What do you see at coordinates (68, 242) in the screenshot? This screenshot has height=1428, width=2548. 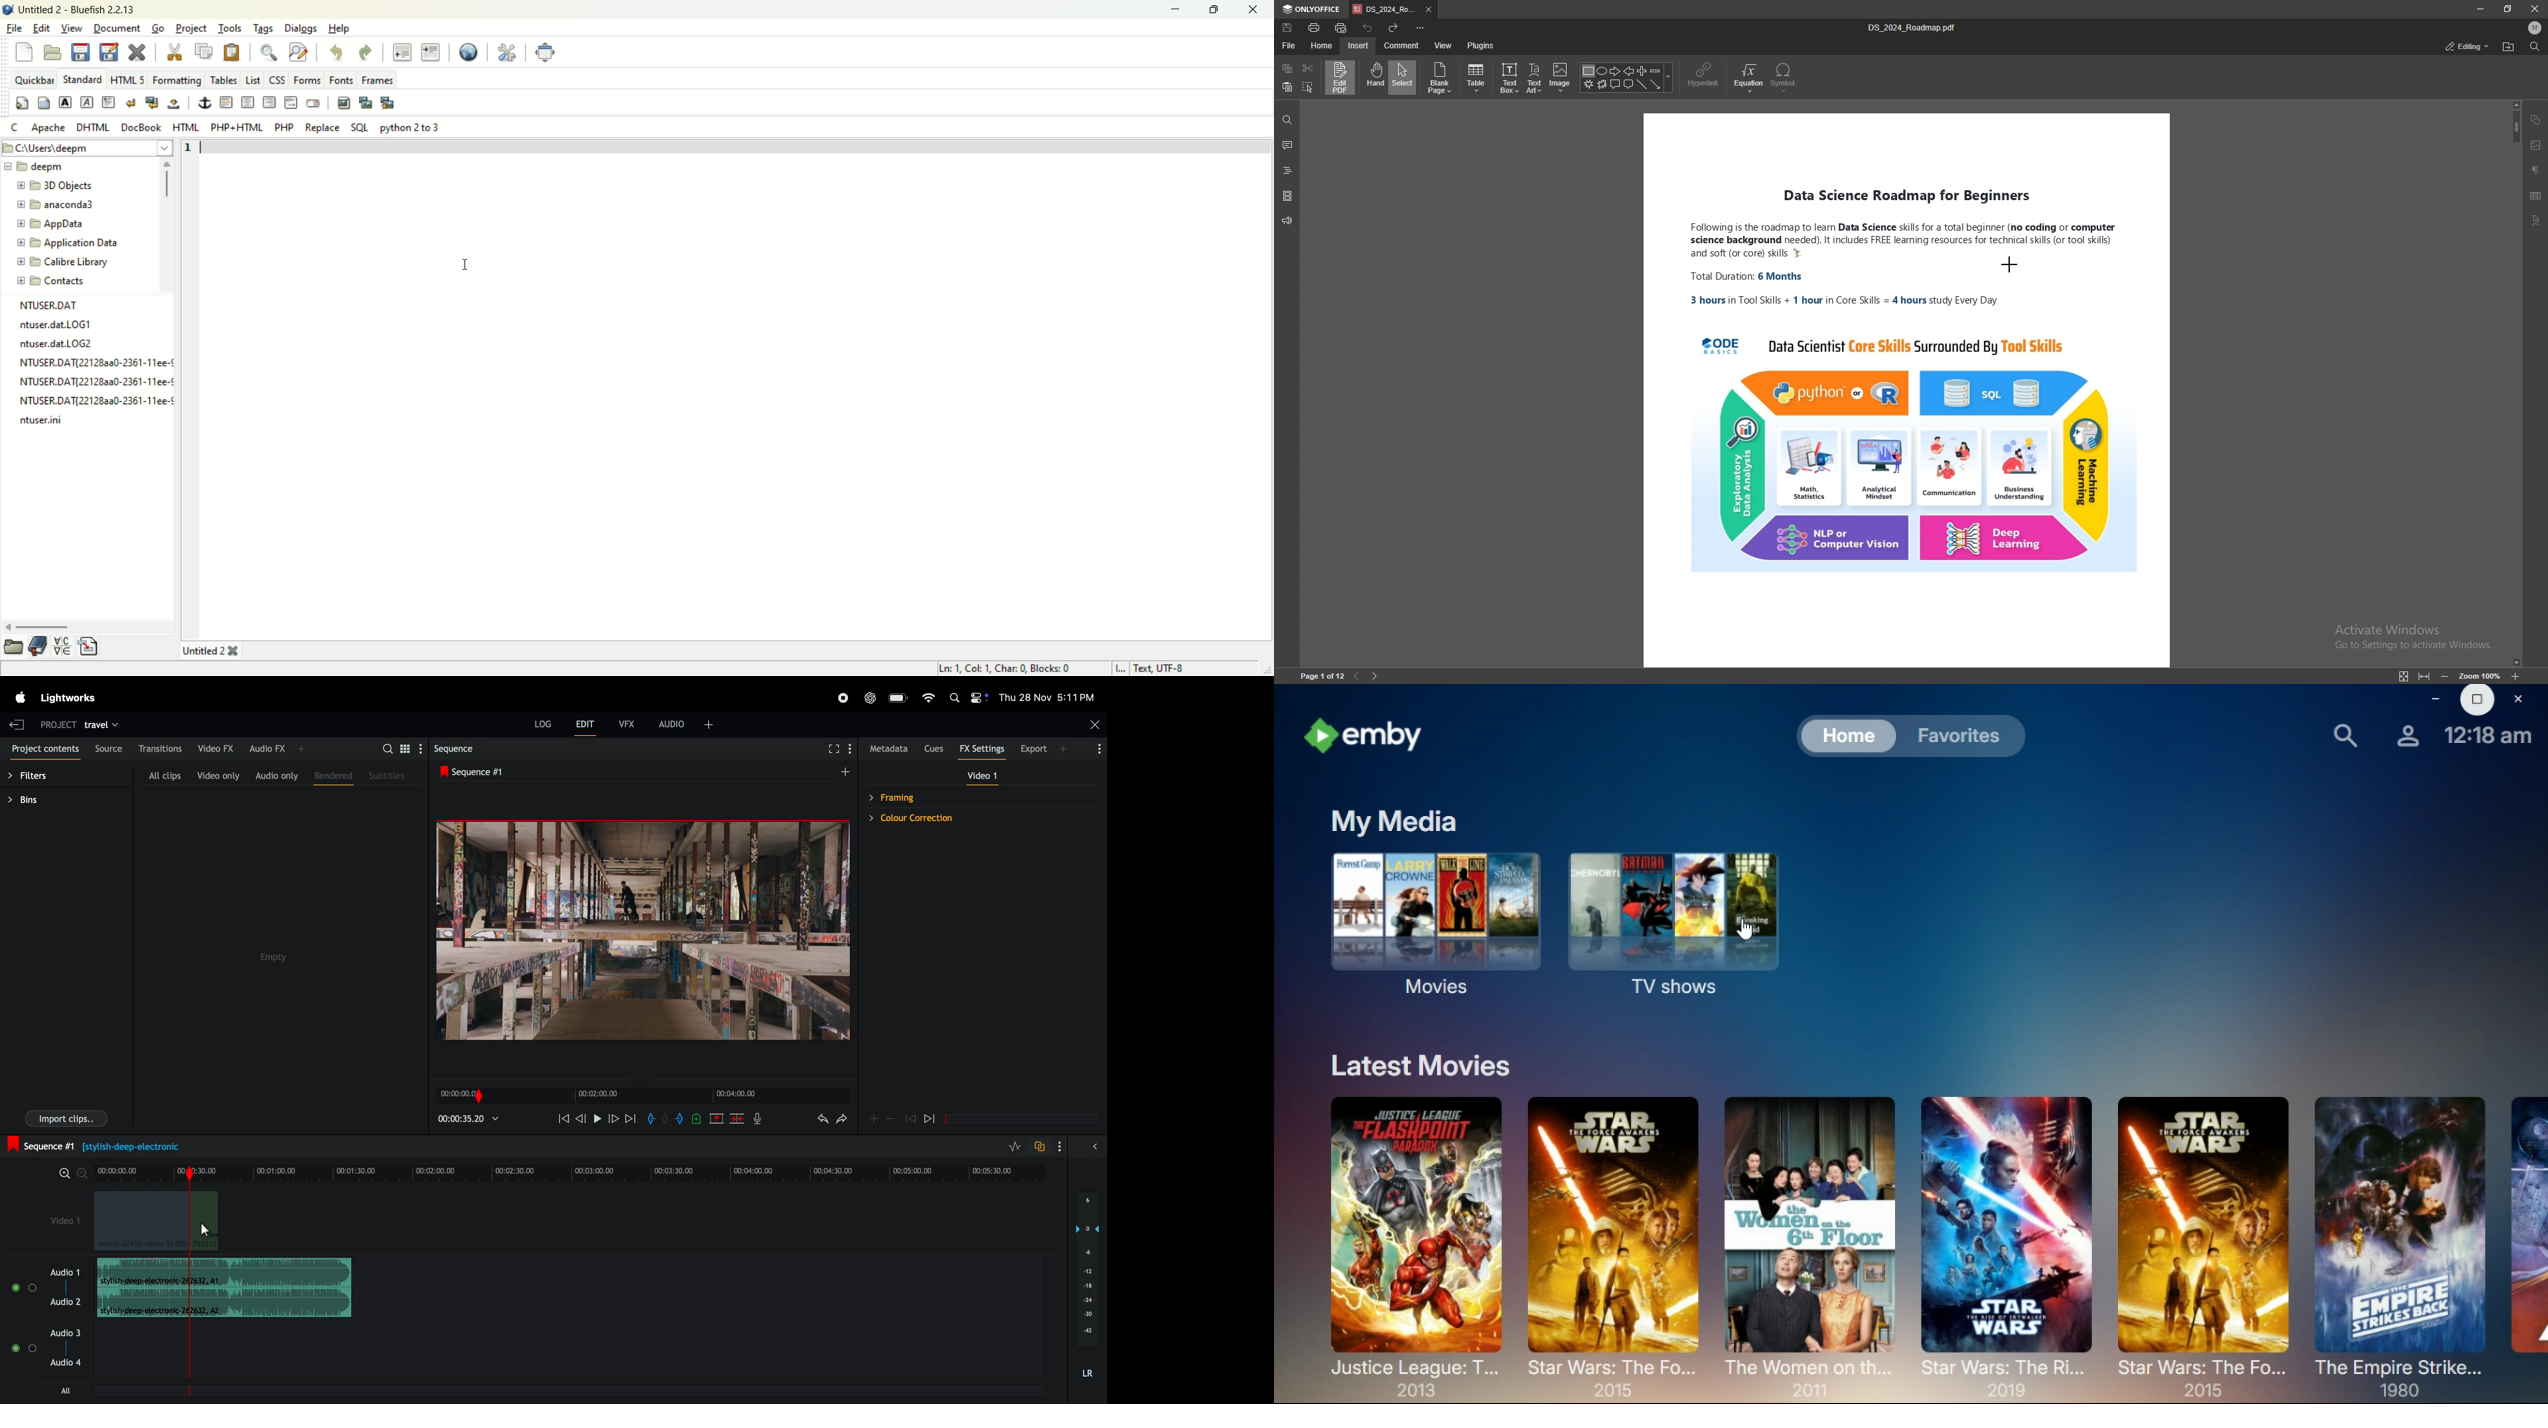 I see `application data` at bounding box center [68, 242].